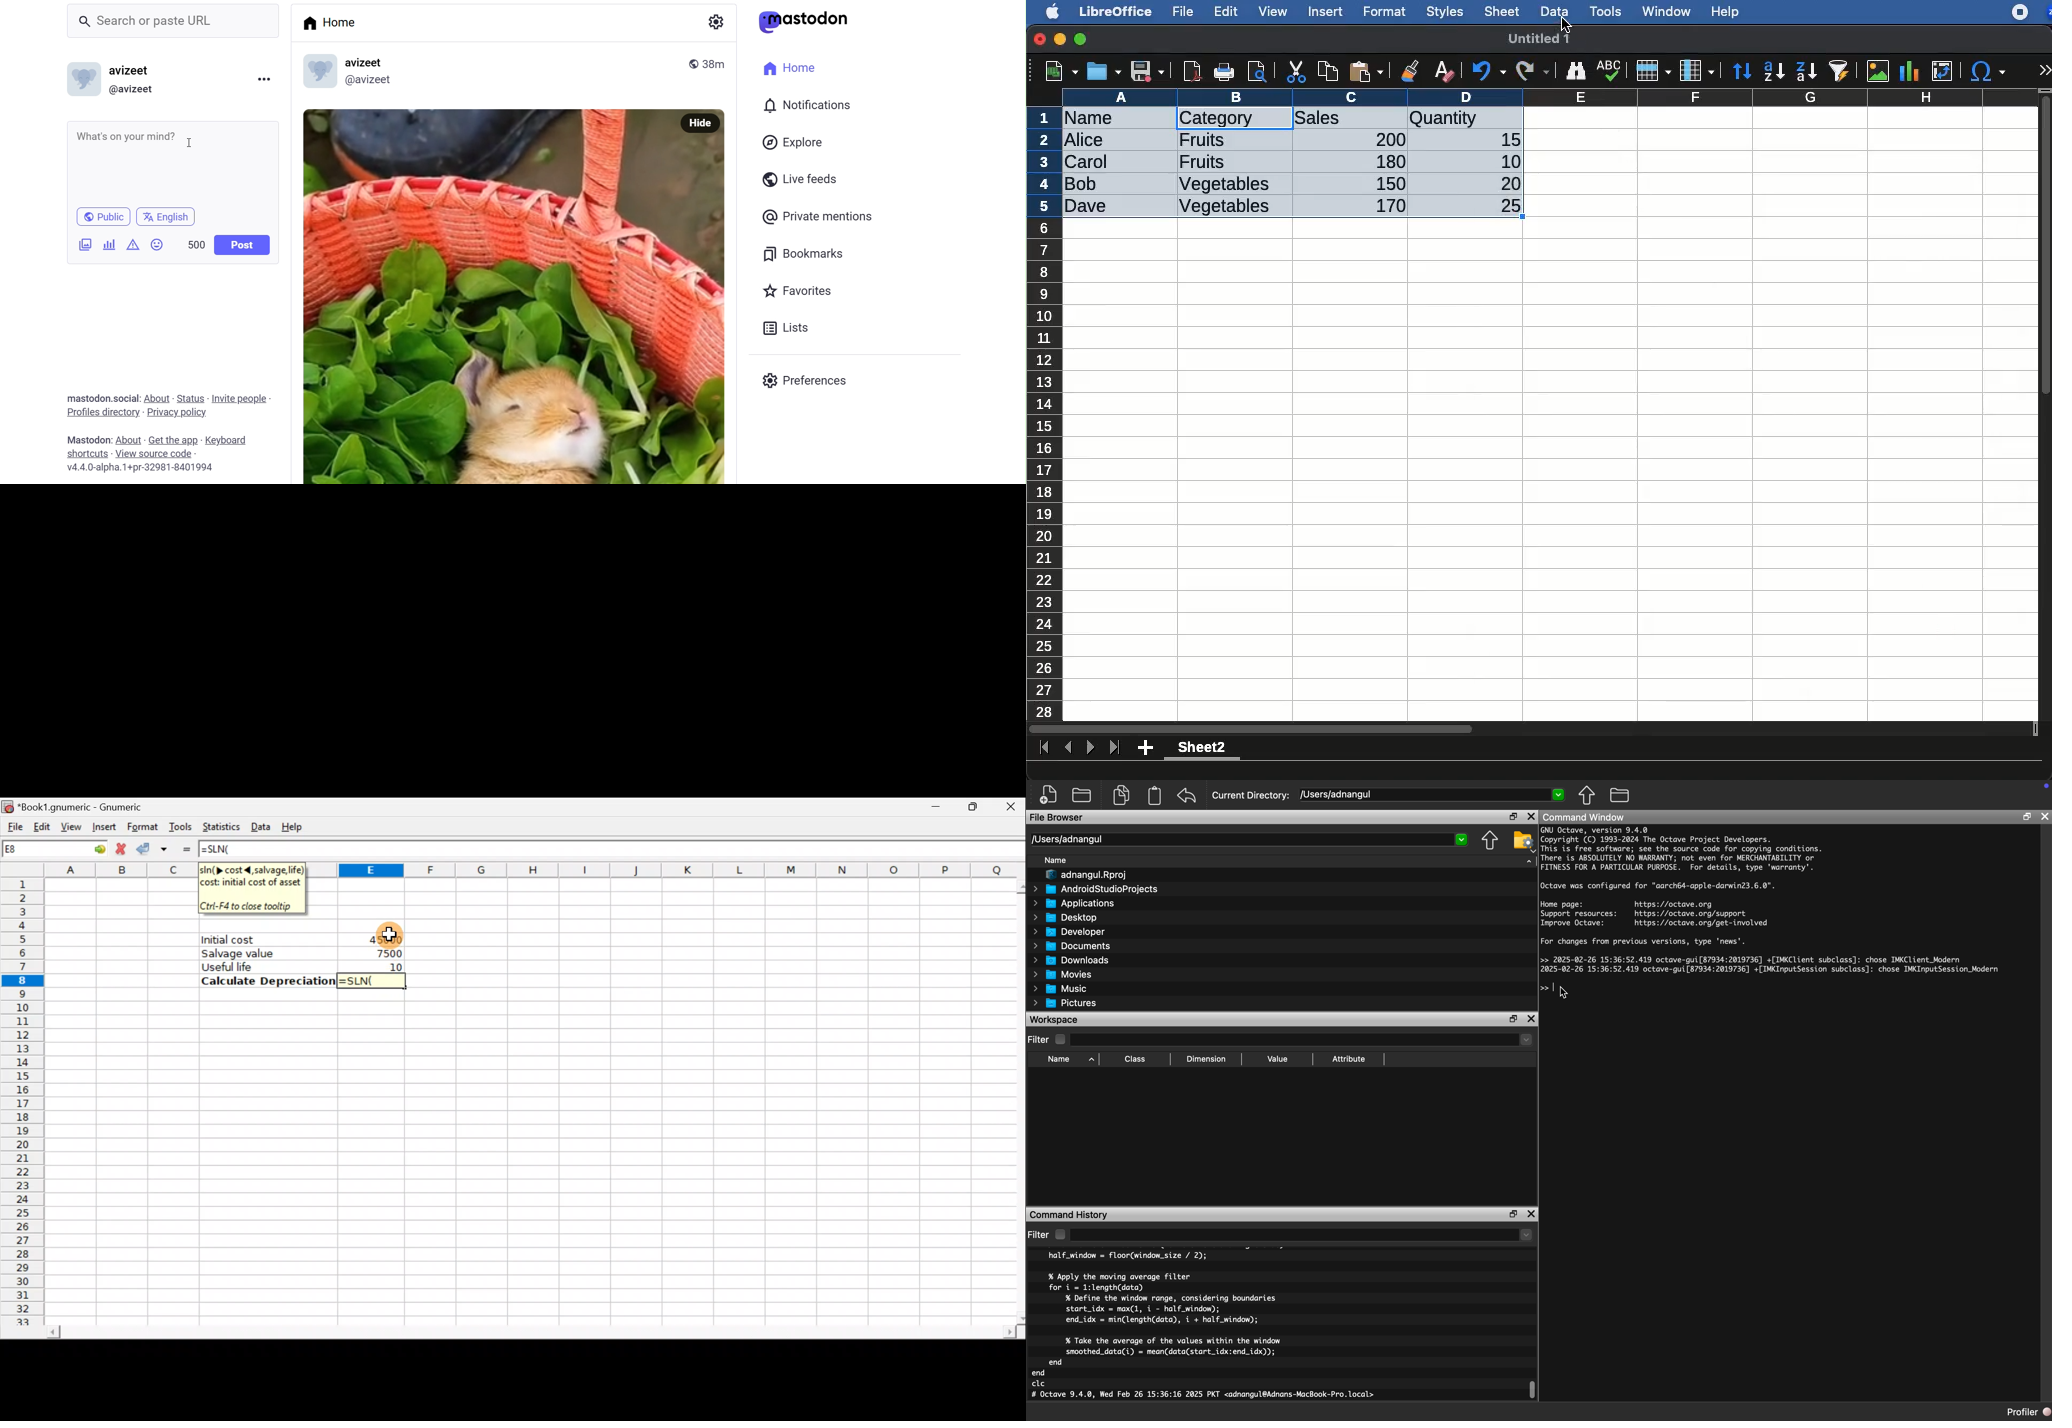 The height and width of the screenshot is (1428, 2072). Describe the element at coordinates (1072, 961) in the screenshot. I see `Downloads` at that location.